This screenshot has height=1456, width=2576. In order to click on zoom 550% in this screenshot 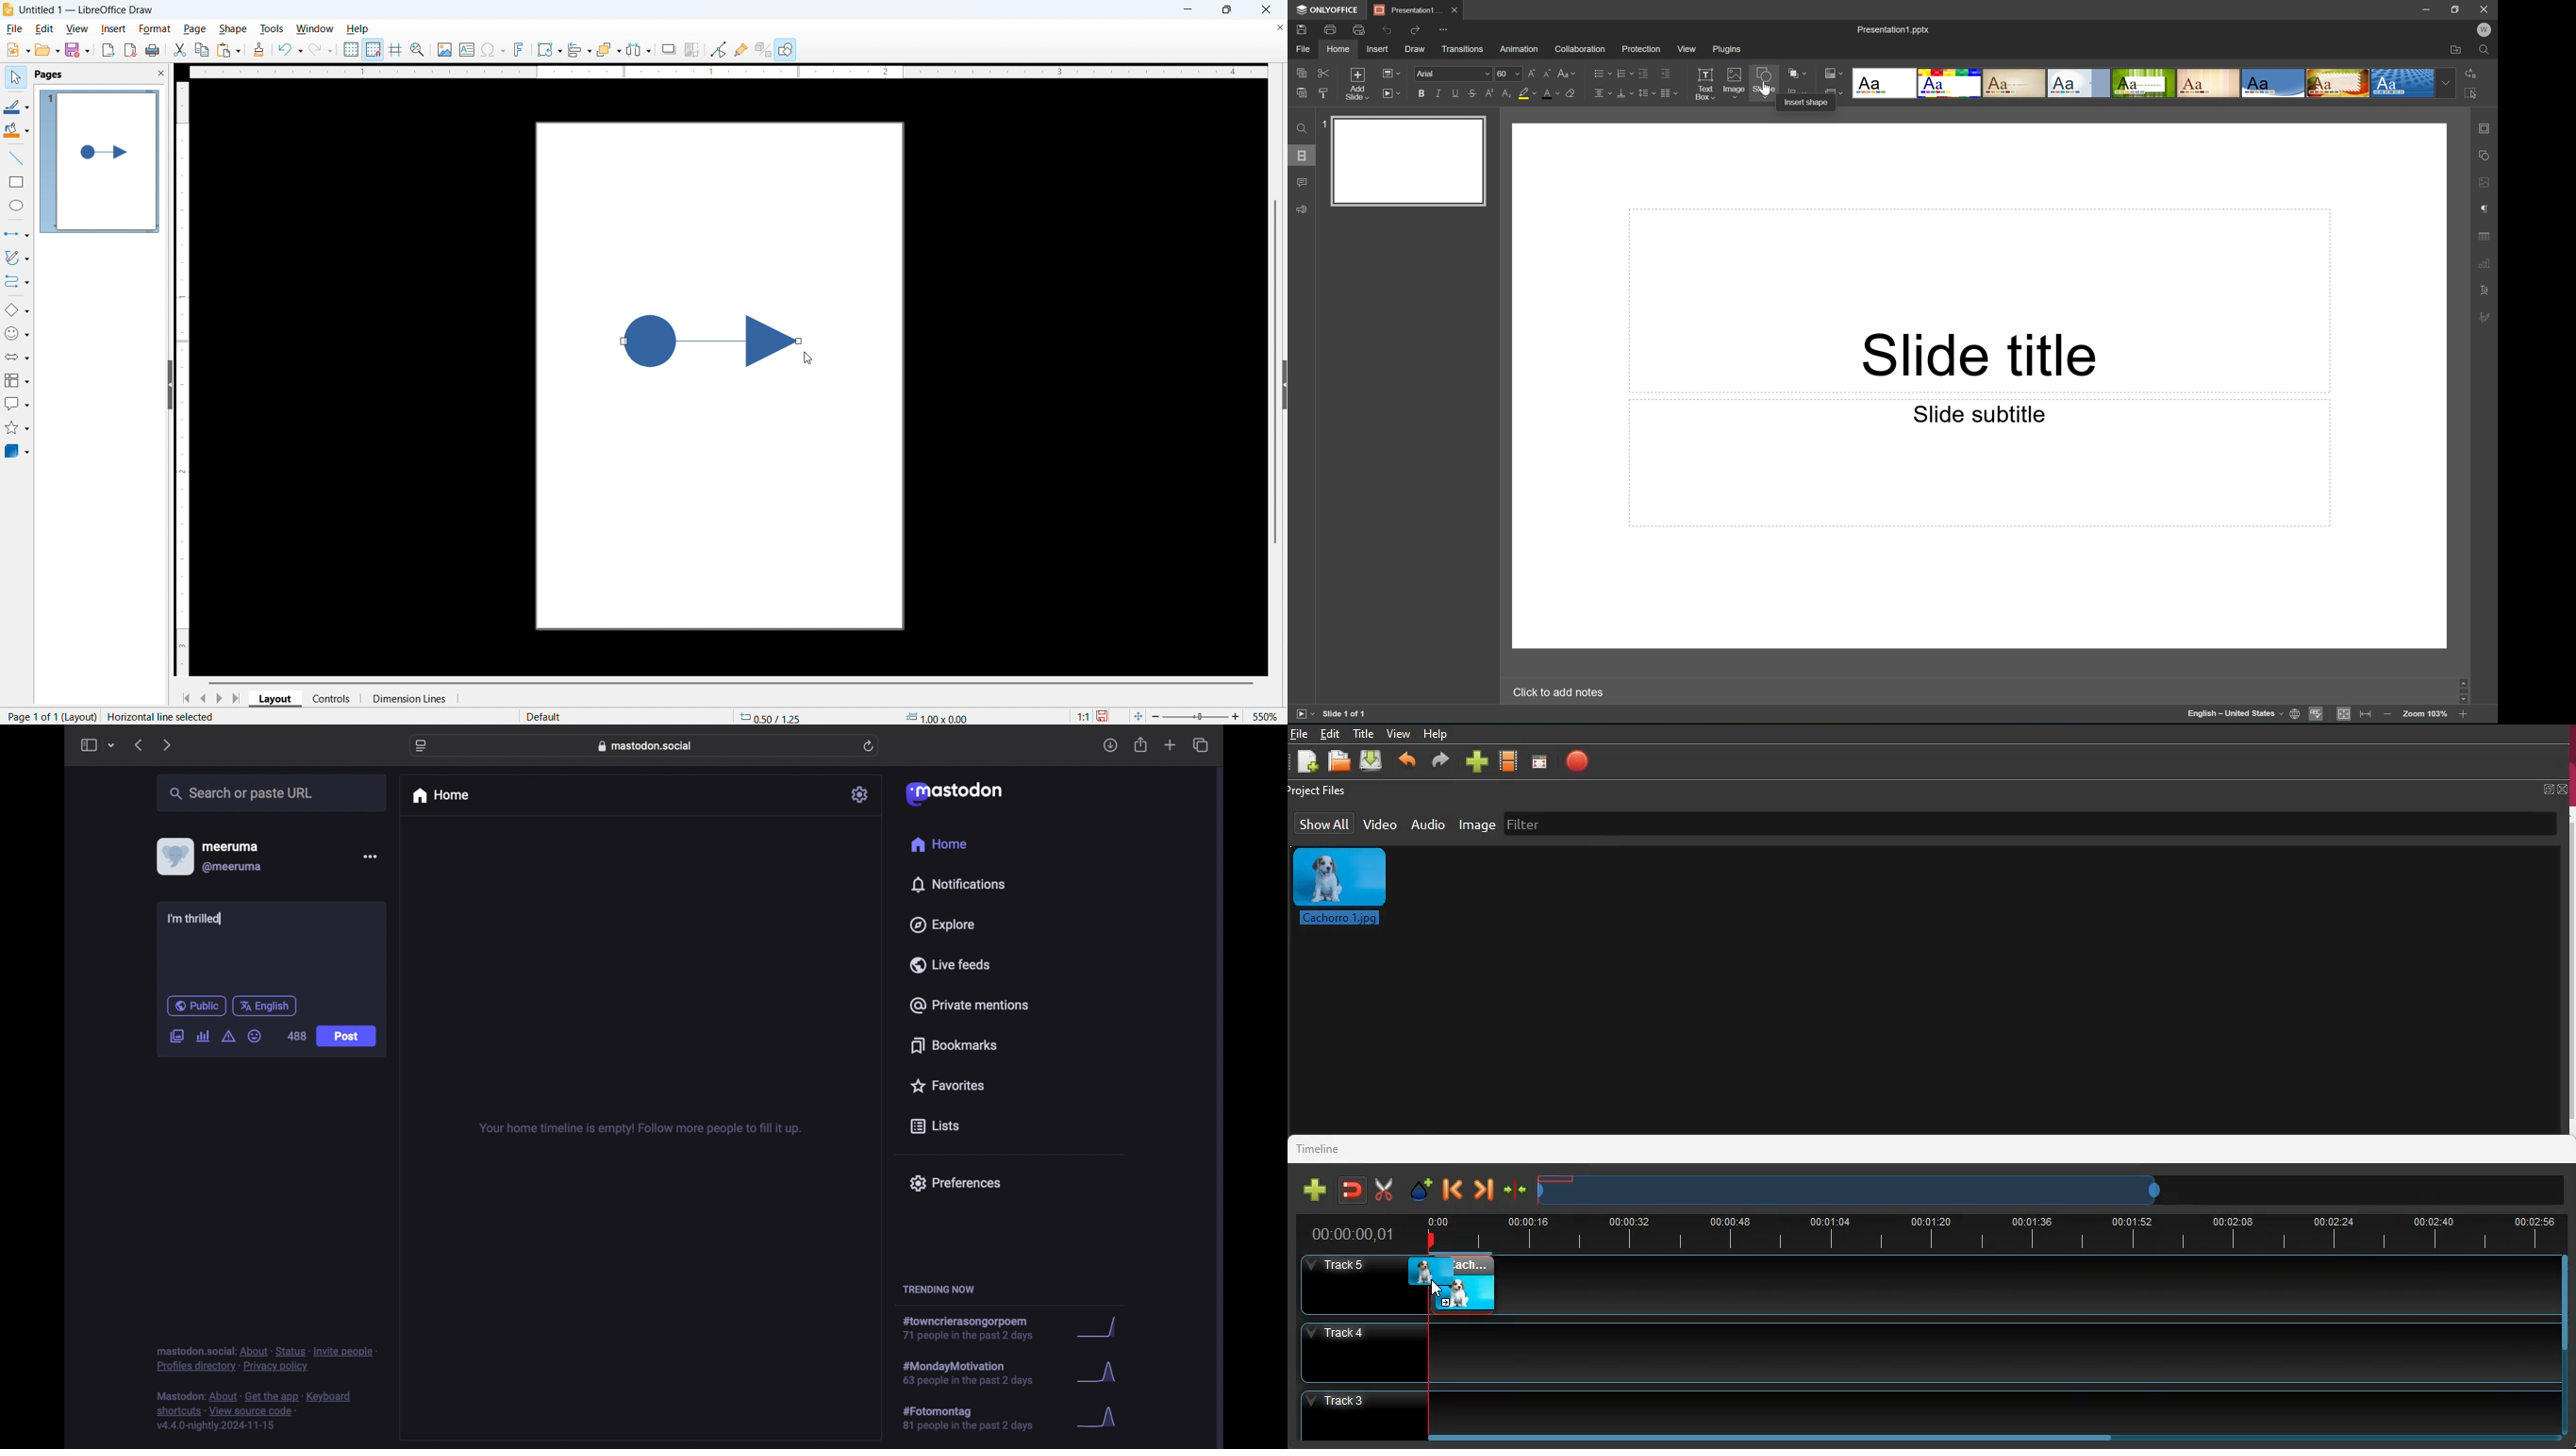, I will do `click(1218, 714)`.